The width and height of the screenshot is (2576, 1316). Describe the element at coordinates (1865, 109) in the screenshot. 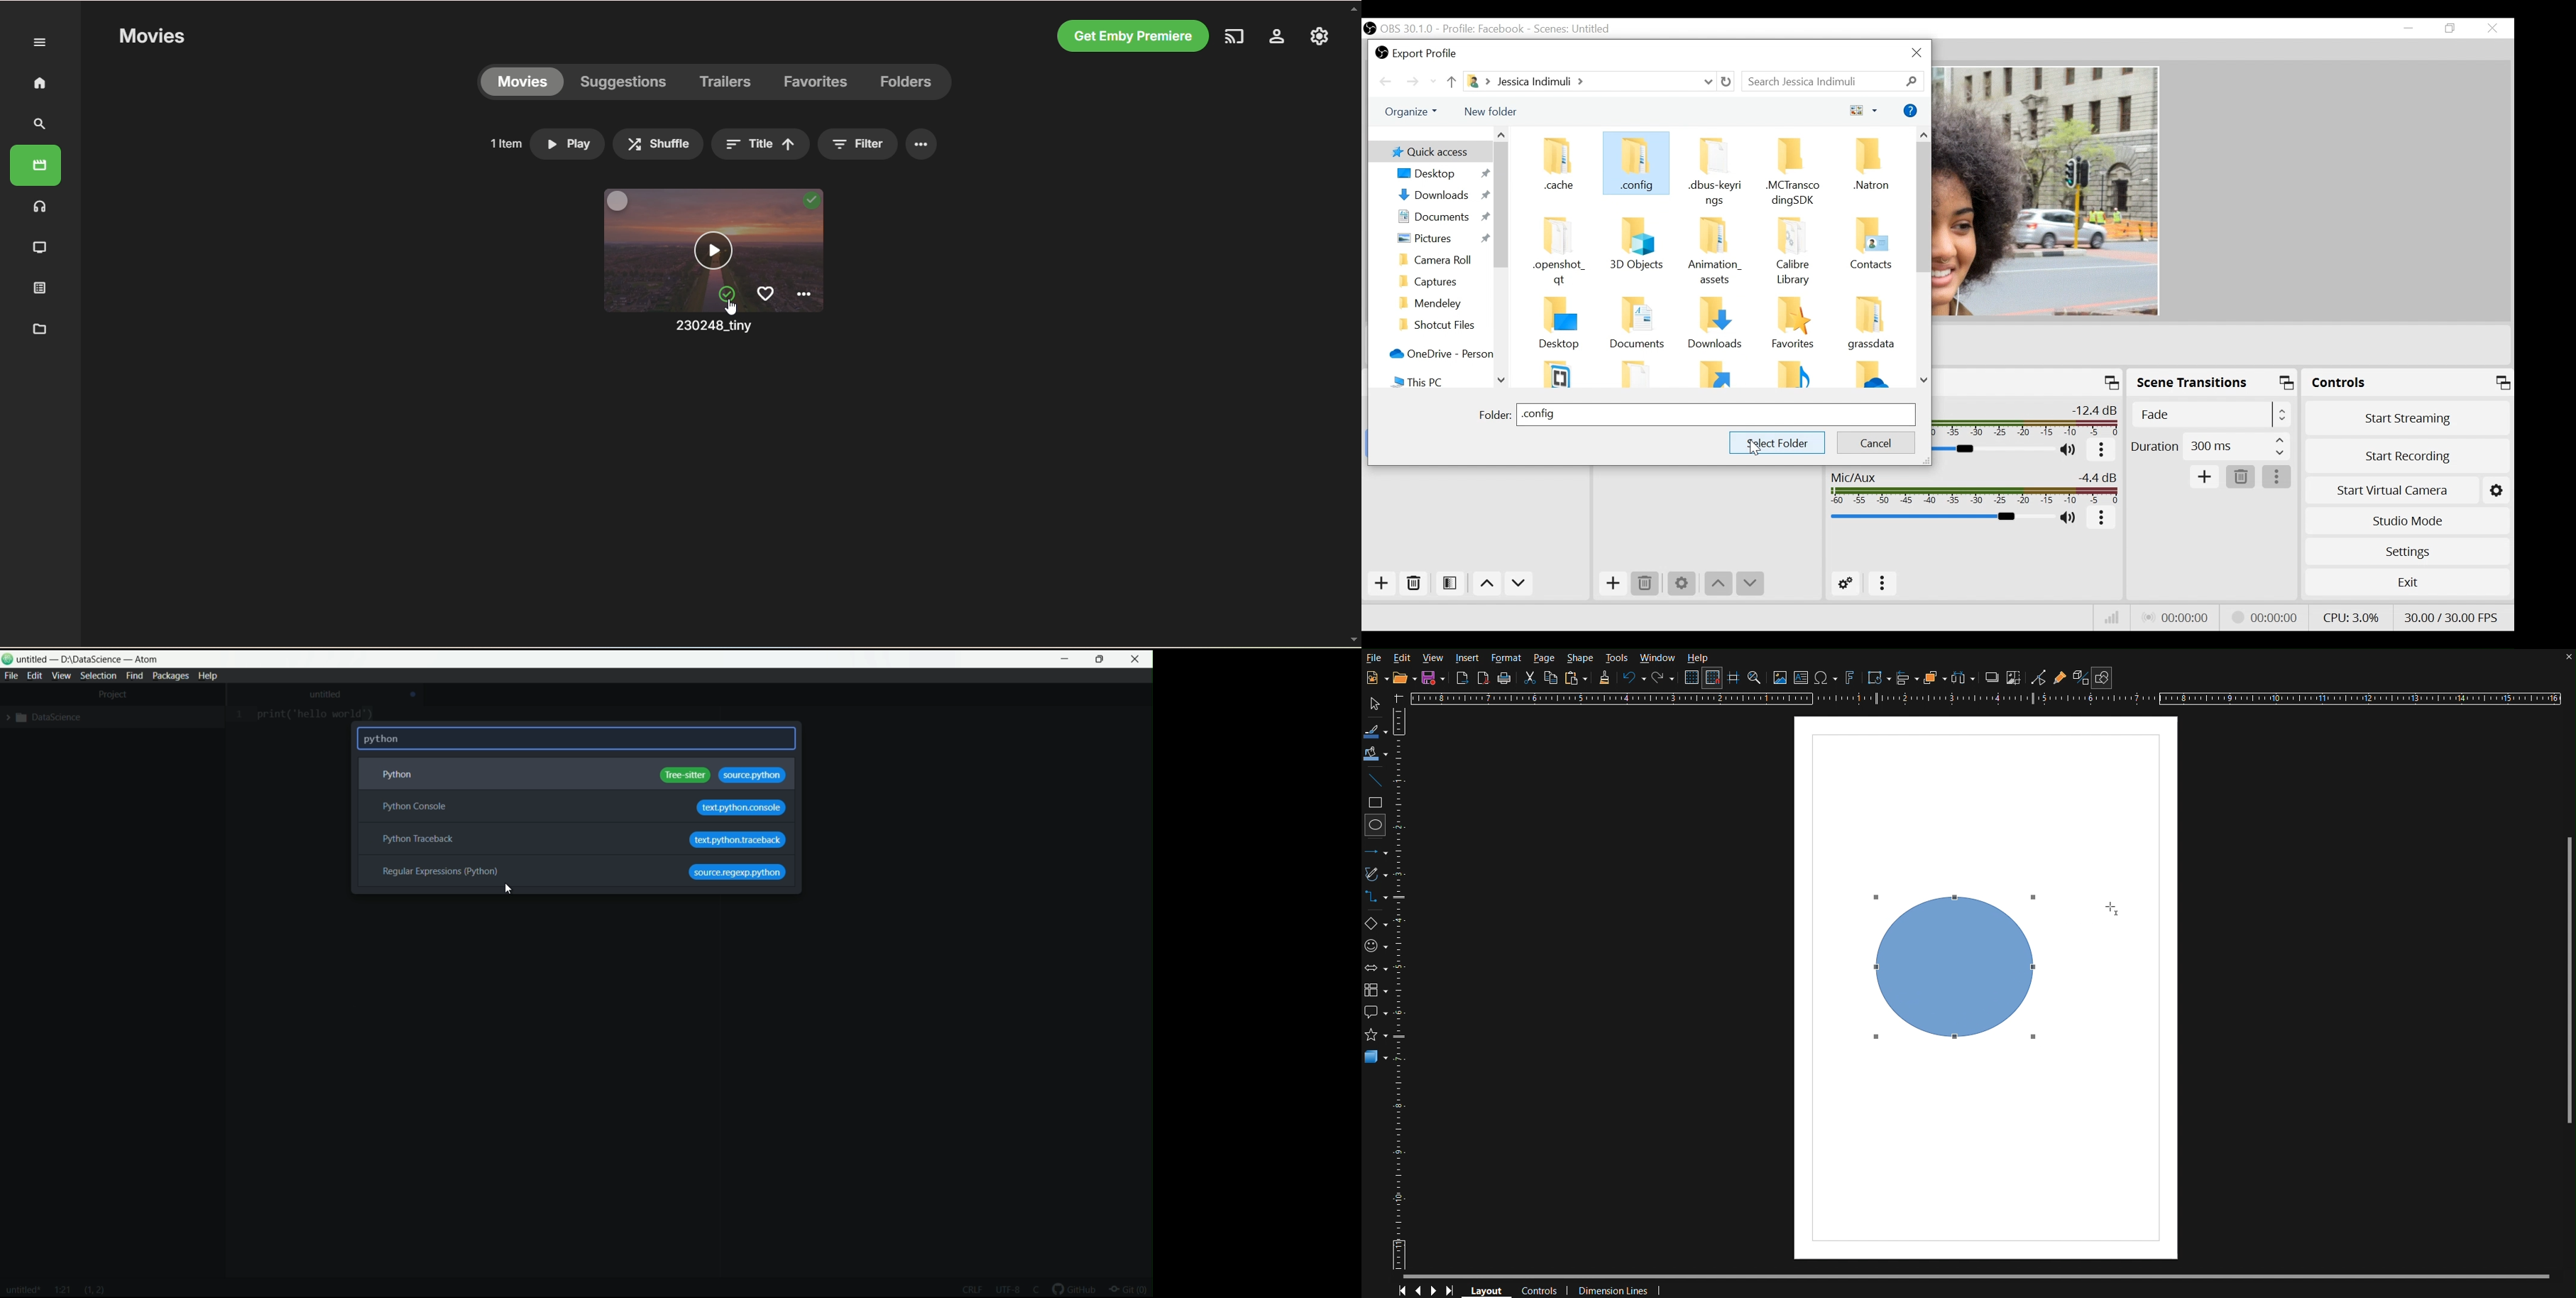

I see `Change your view` at that location.